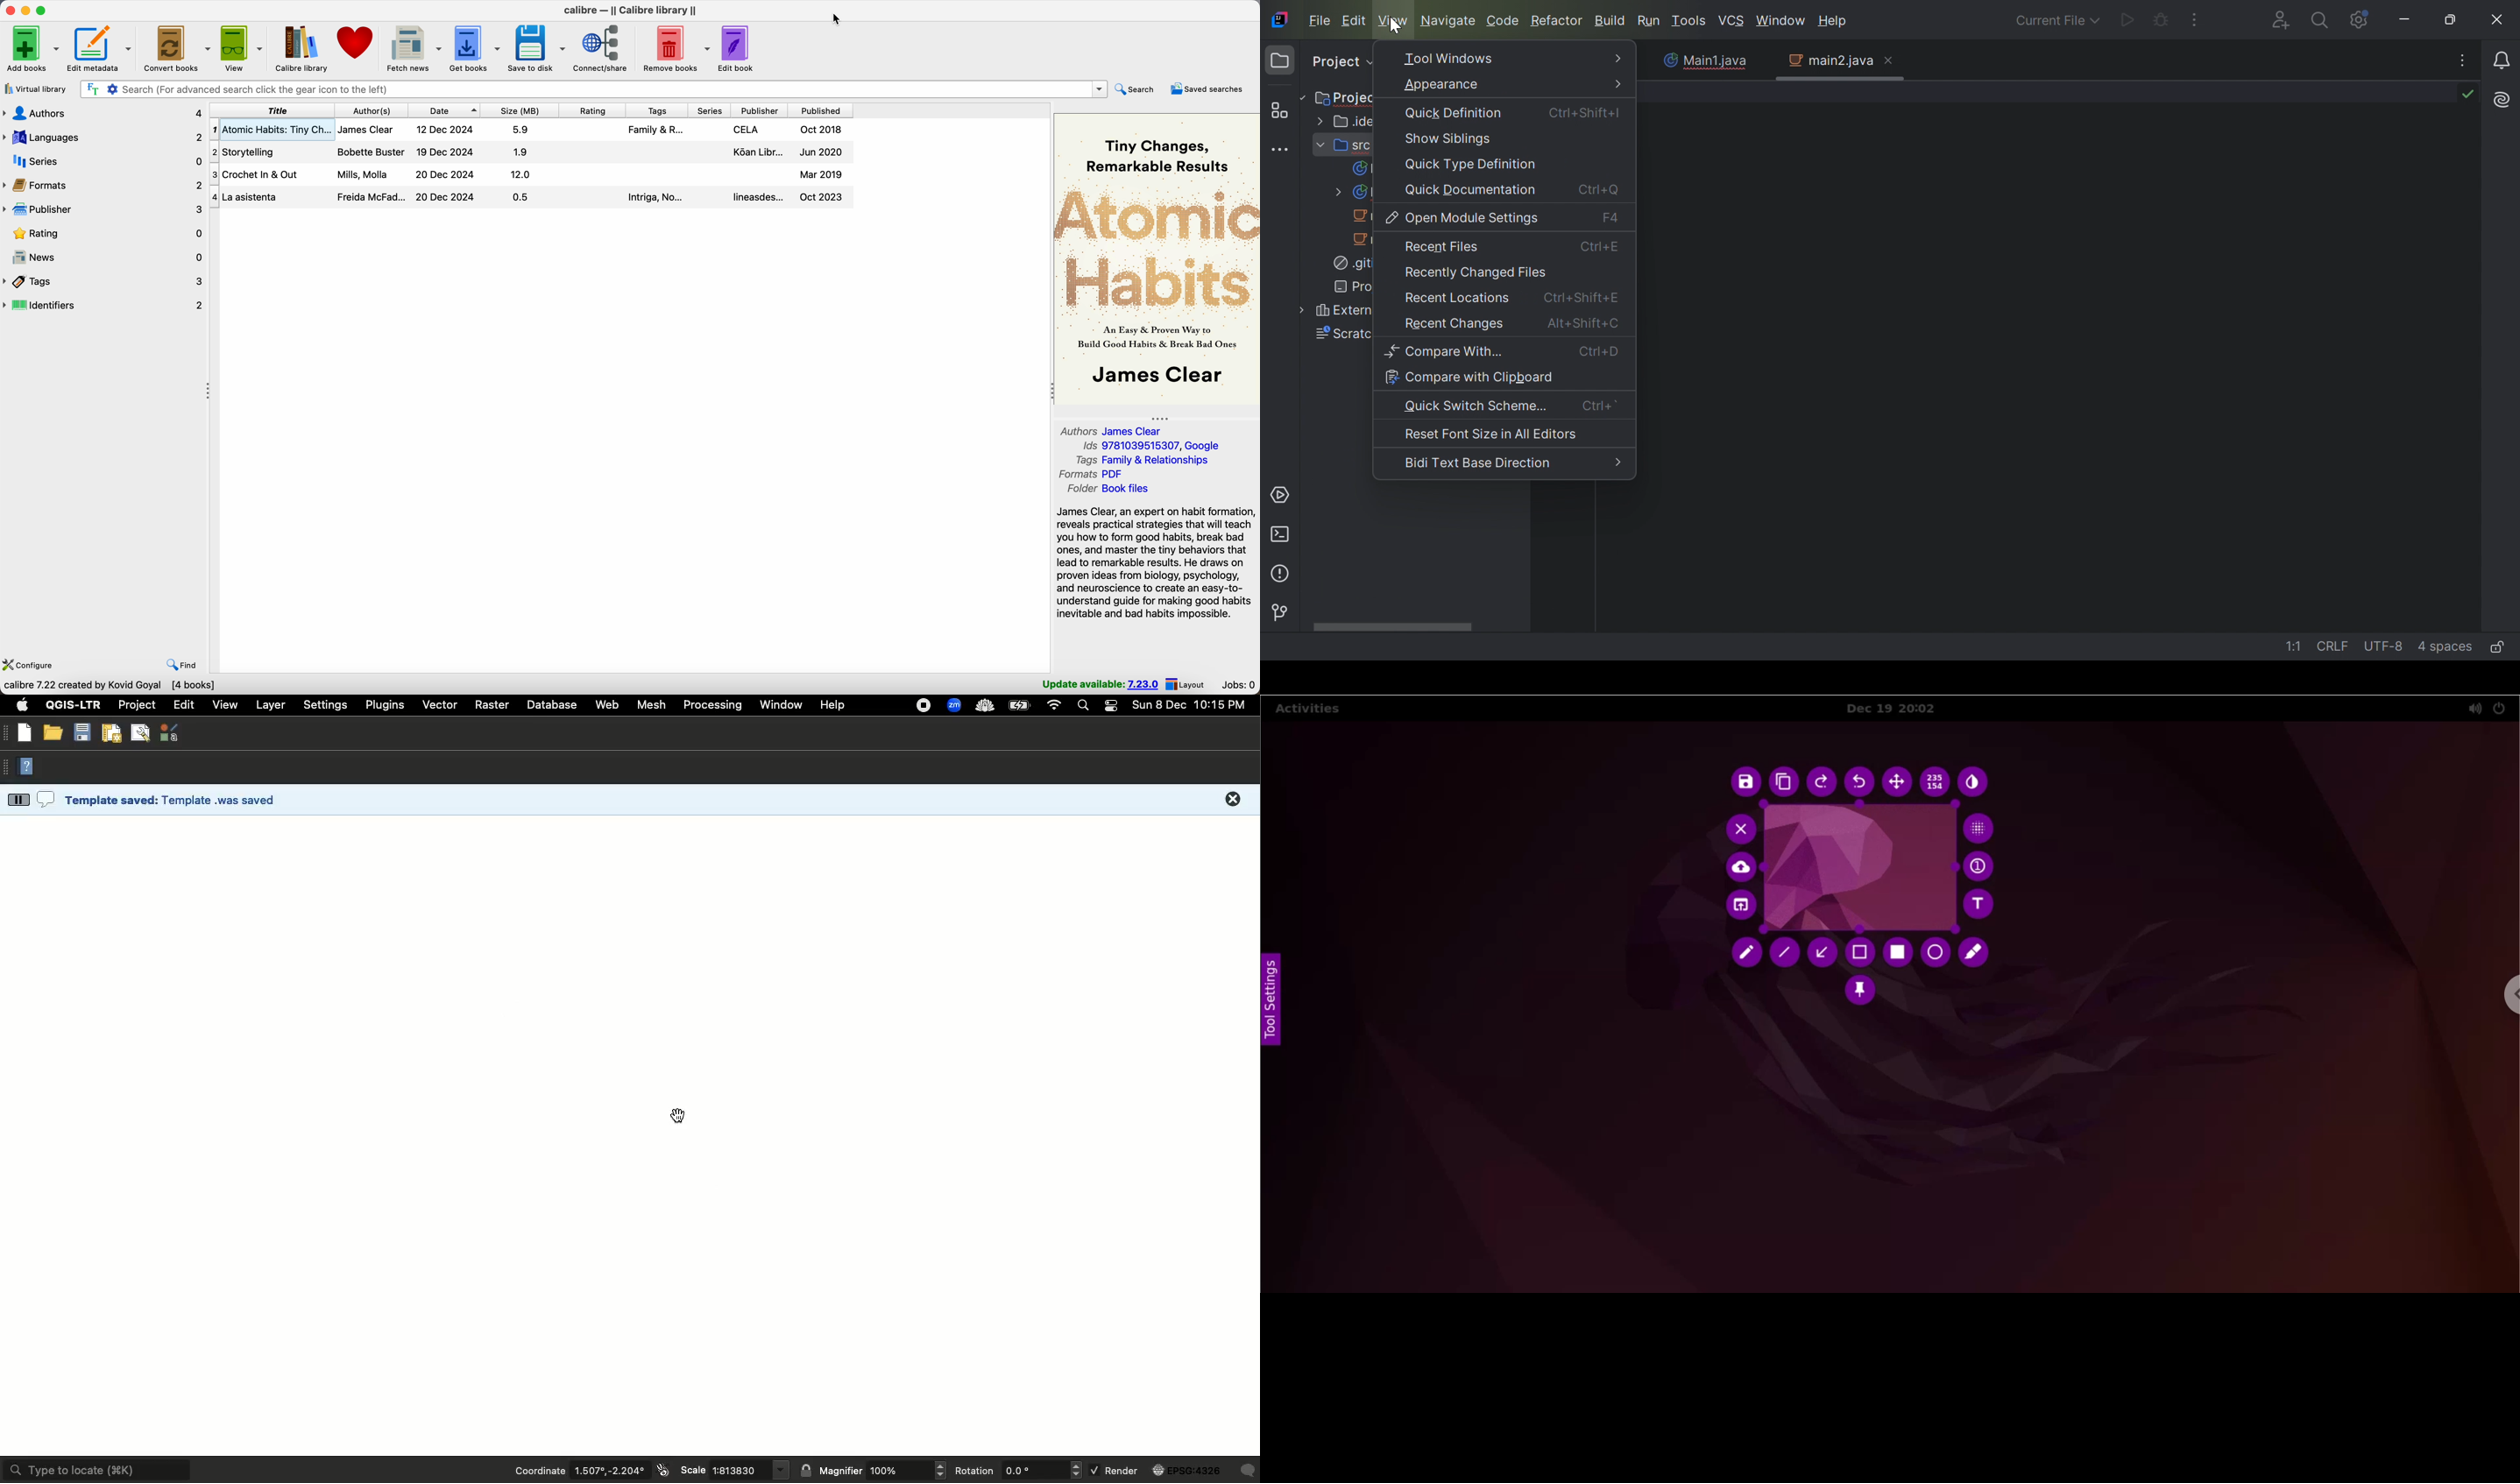 The width and height of the screenshot is (2520, 1484). I want to click on Choose Calibre library to work with Calibre library [4 books], so click(143, 686).